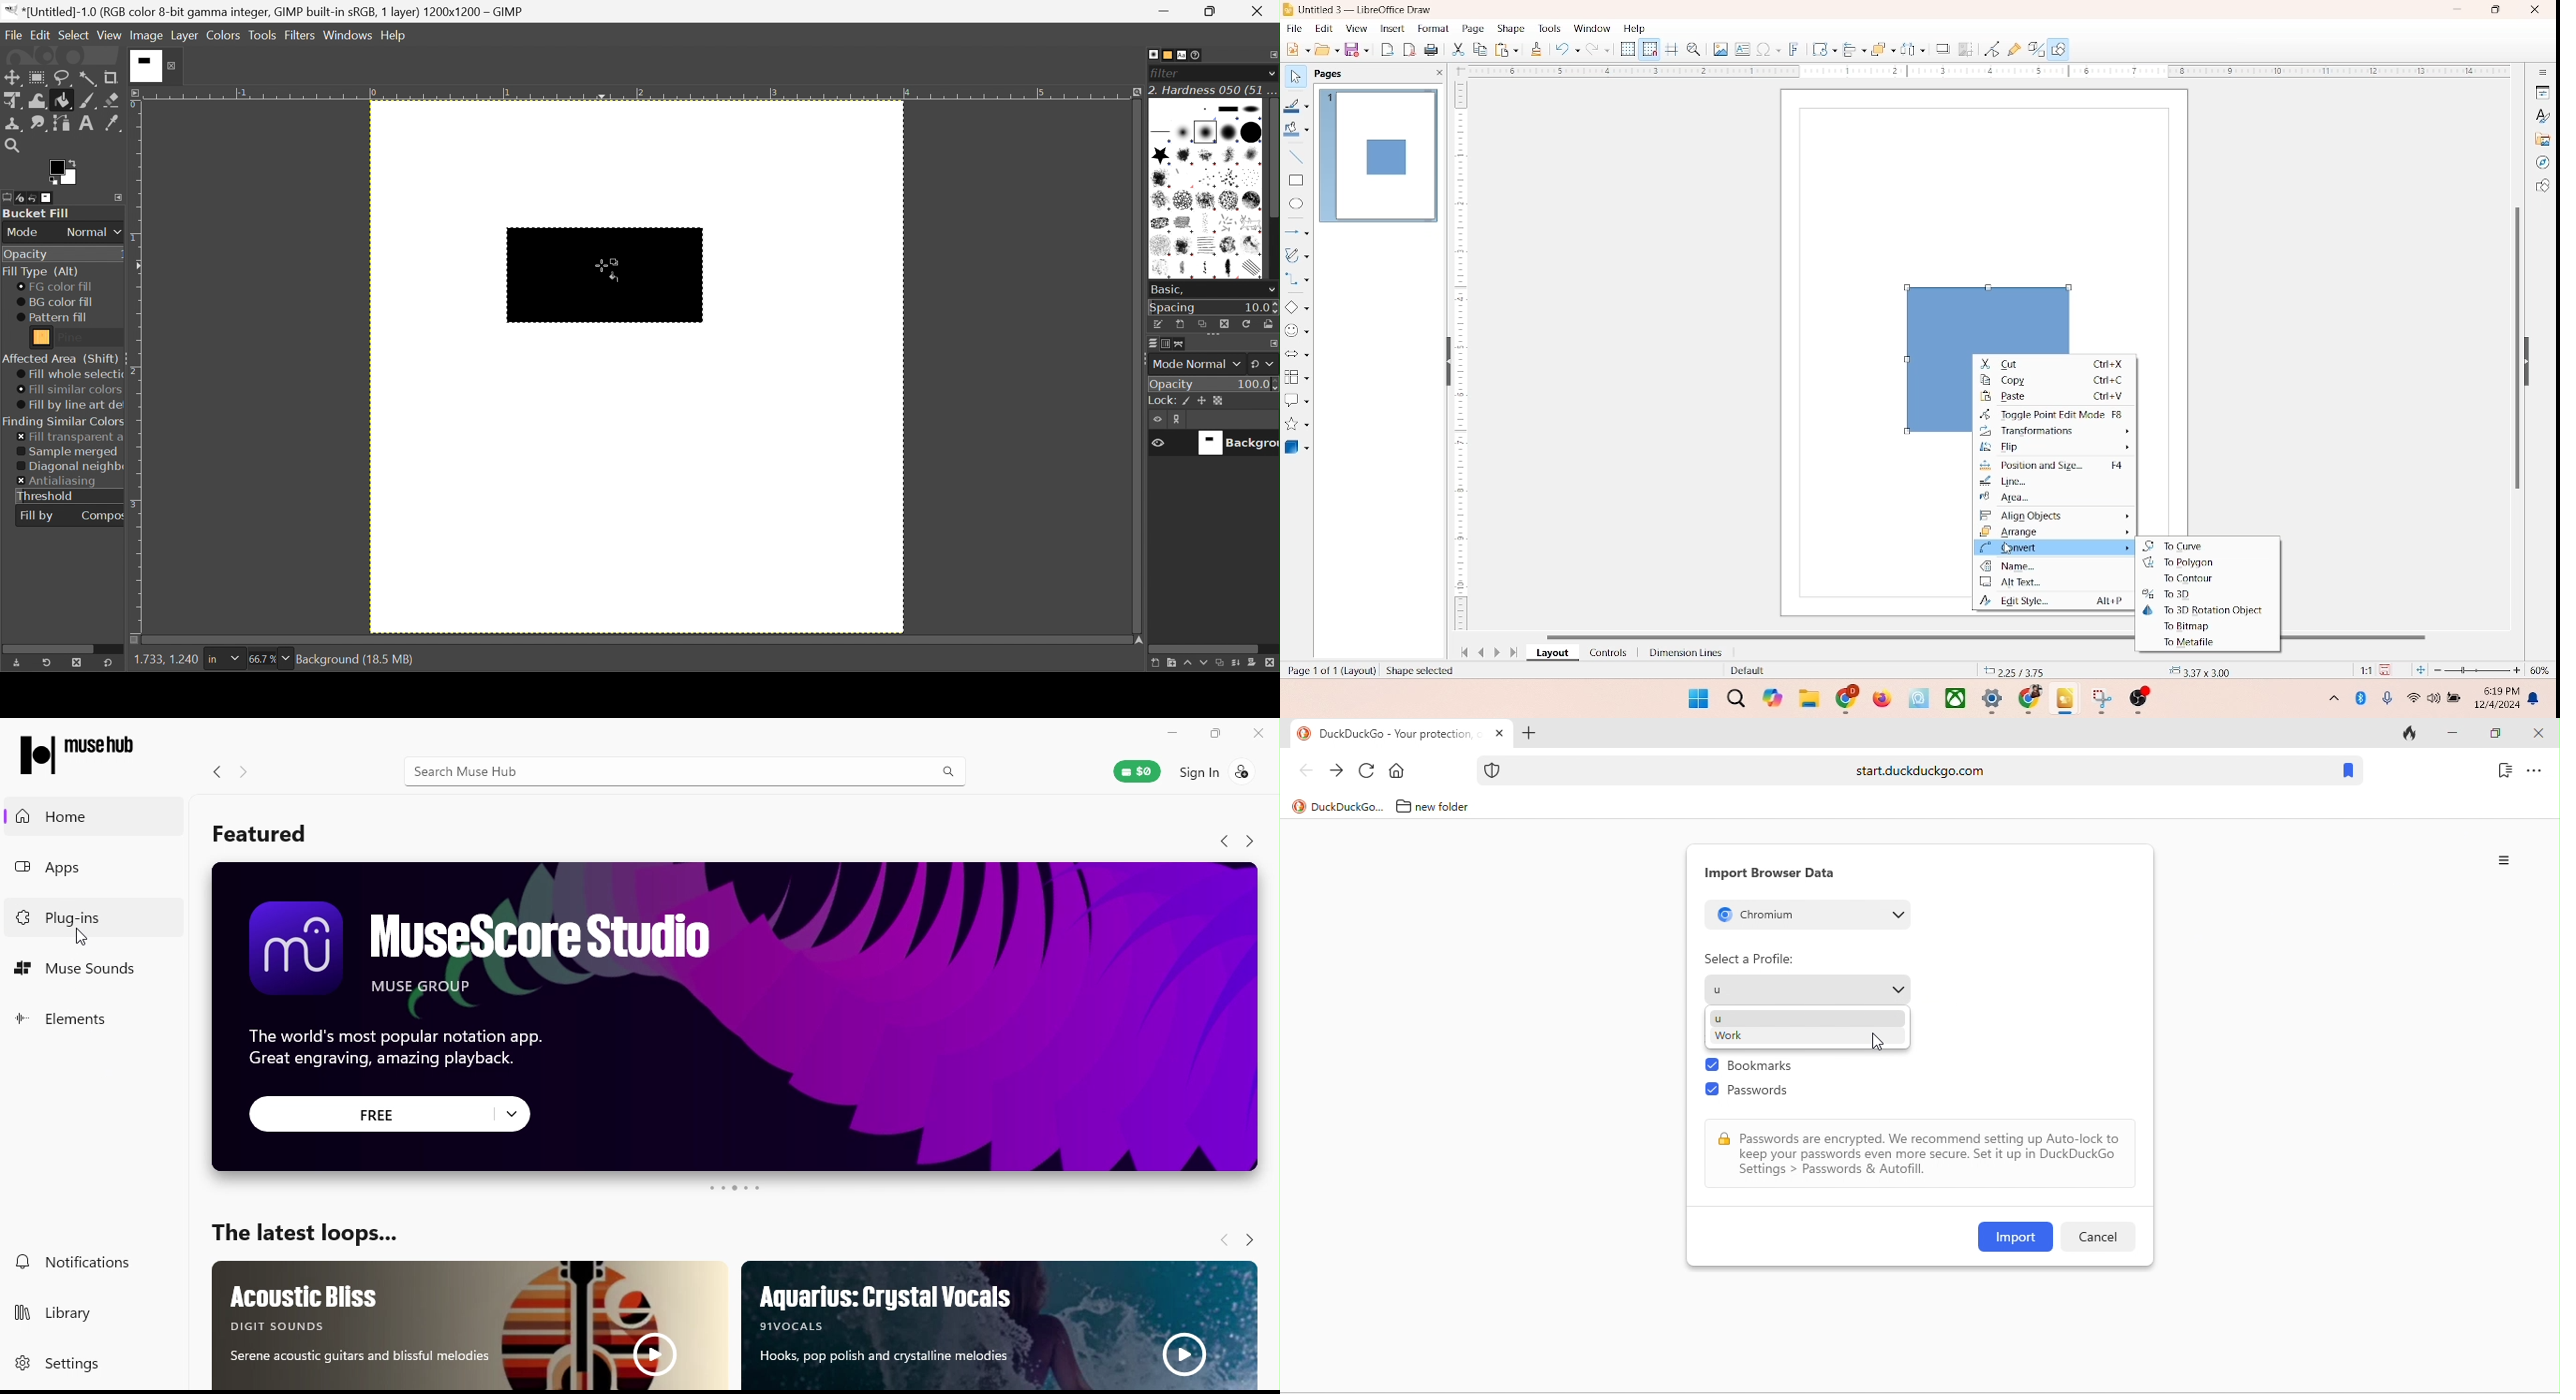 The image size is (2576, 1400). Describe the element at coordinates (2460, 9) in the screenshot. I see `minimize` at that location.